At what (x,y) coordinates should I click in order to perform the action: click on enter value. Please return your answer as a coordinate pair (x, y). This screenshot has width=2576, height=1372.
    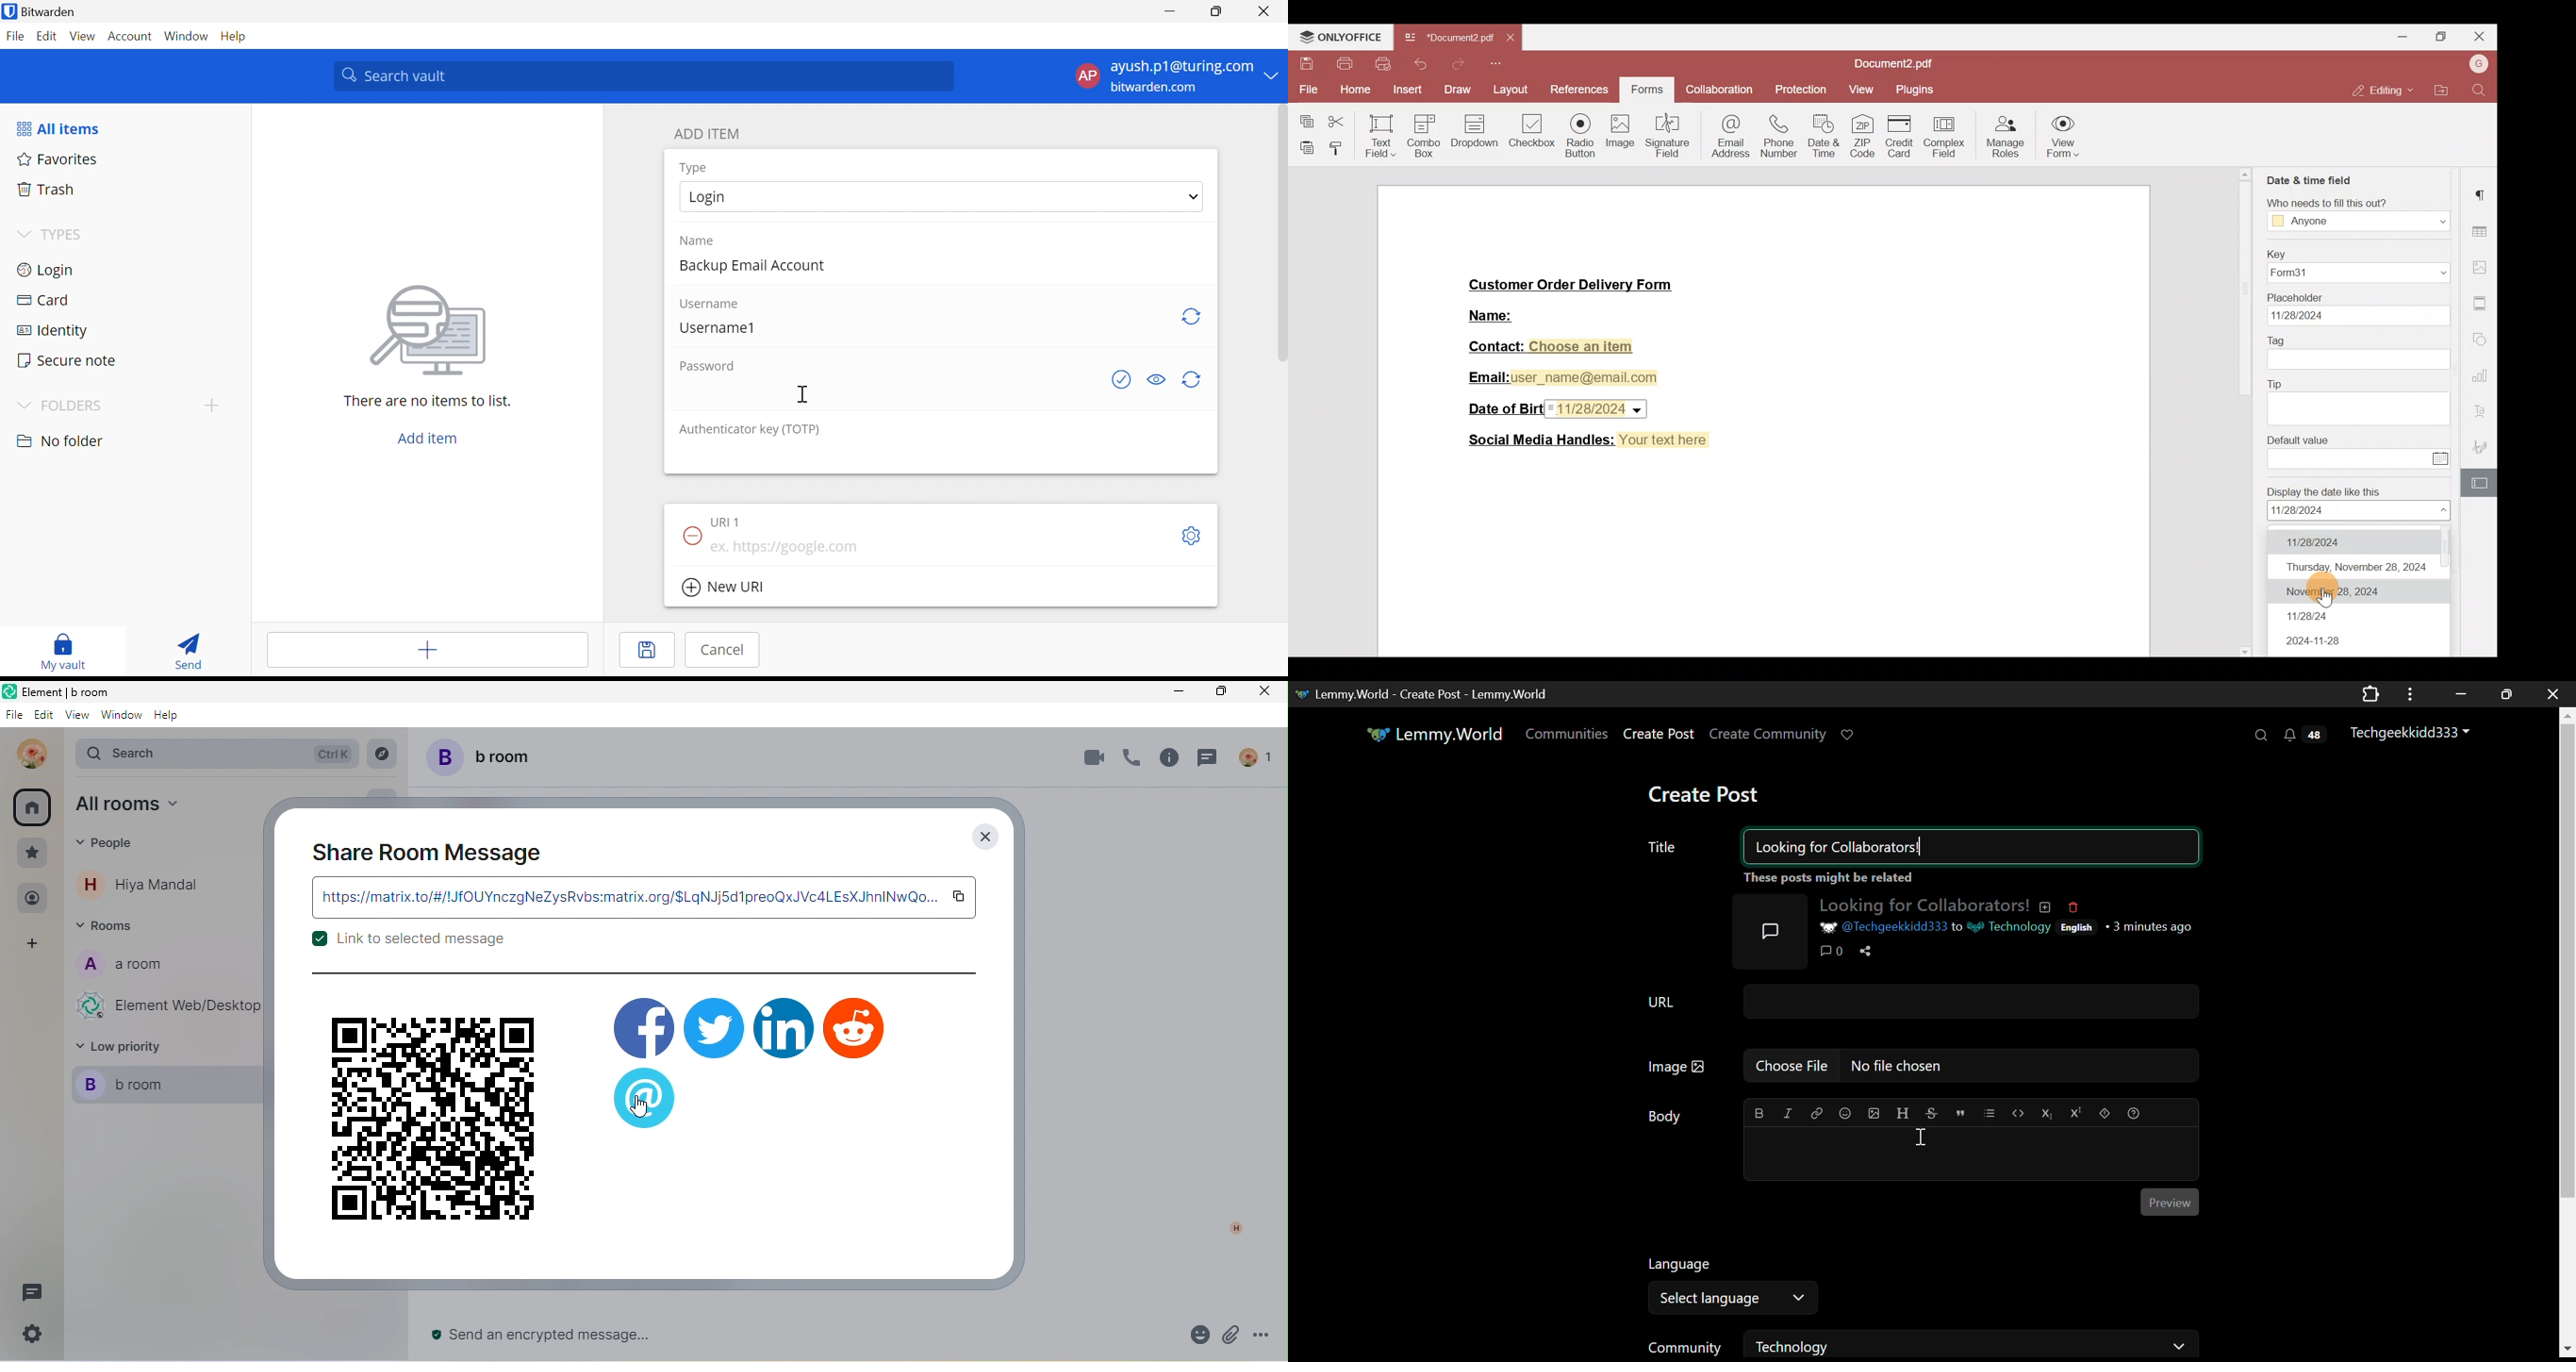
    Looking at the image, I should click on (2349, 458).